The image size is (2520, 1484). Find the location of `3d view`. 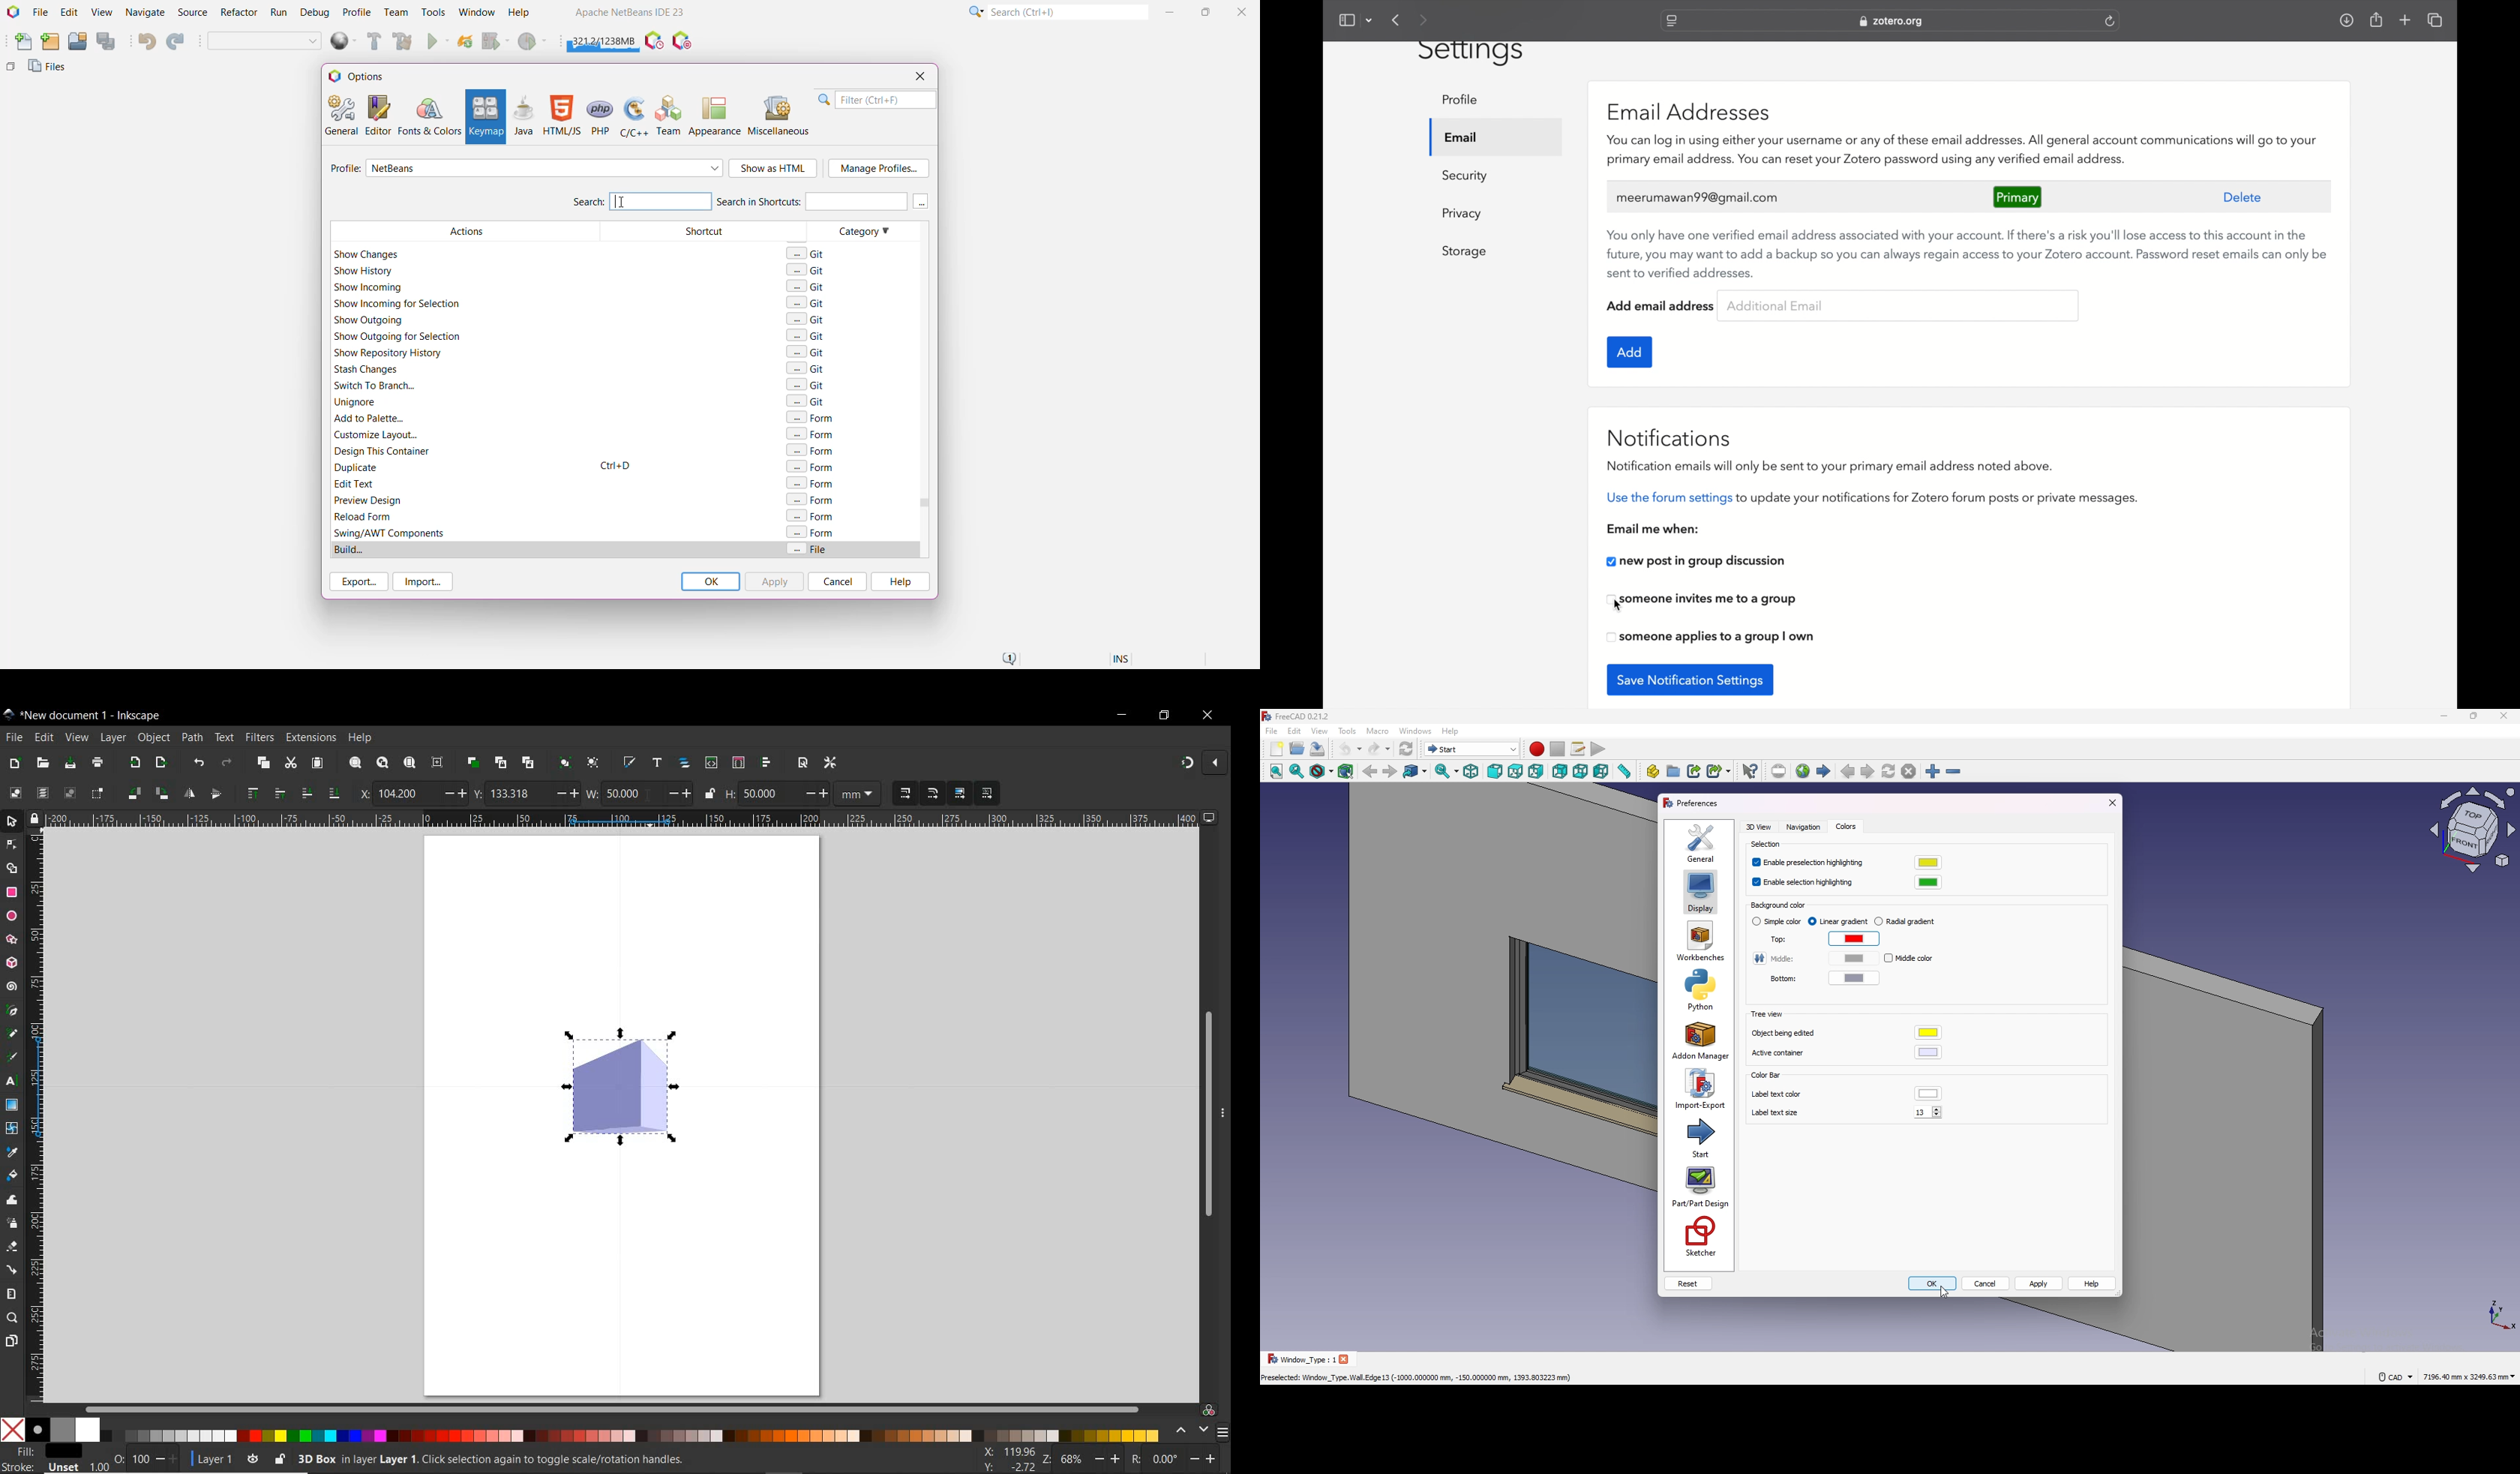

3d view is located at coordinates (1760, 826).